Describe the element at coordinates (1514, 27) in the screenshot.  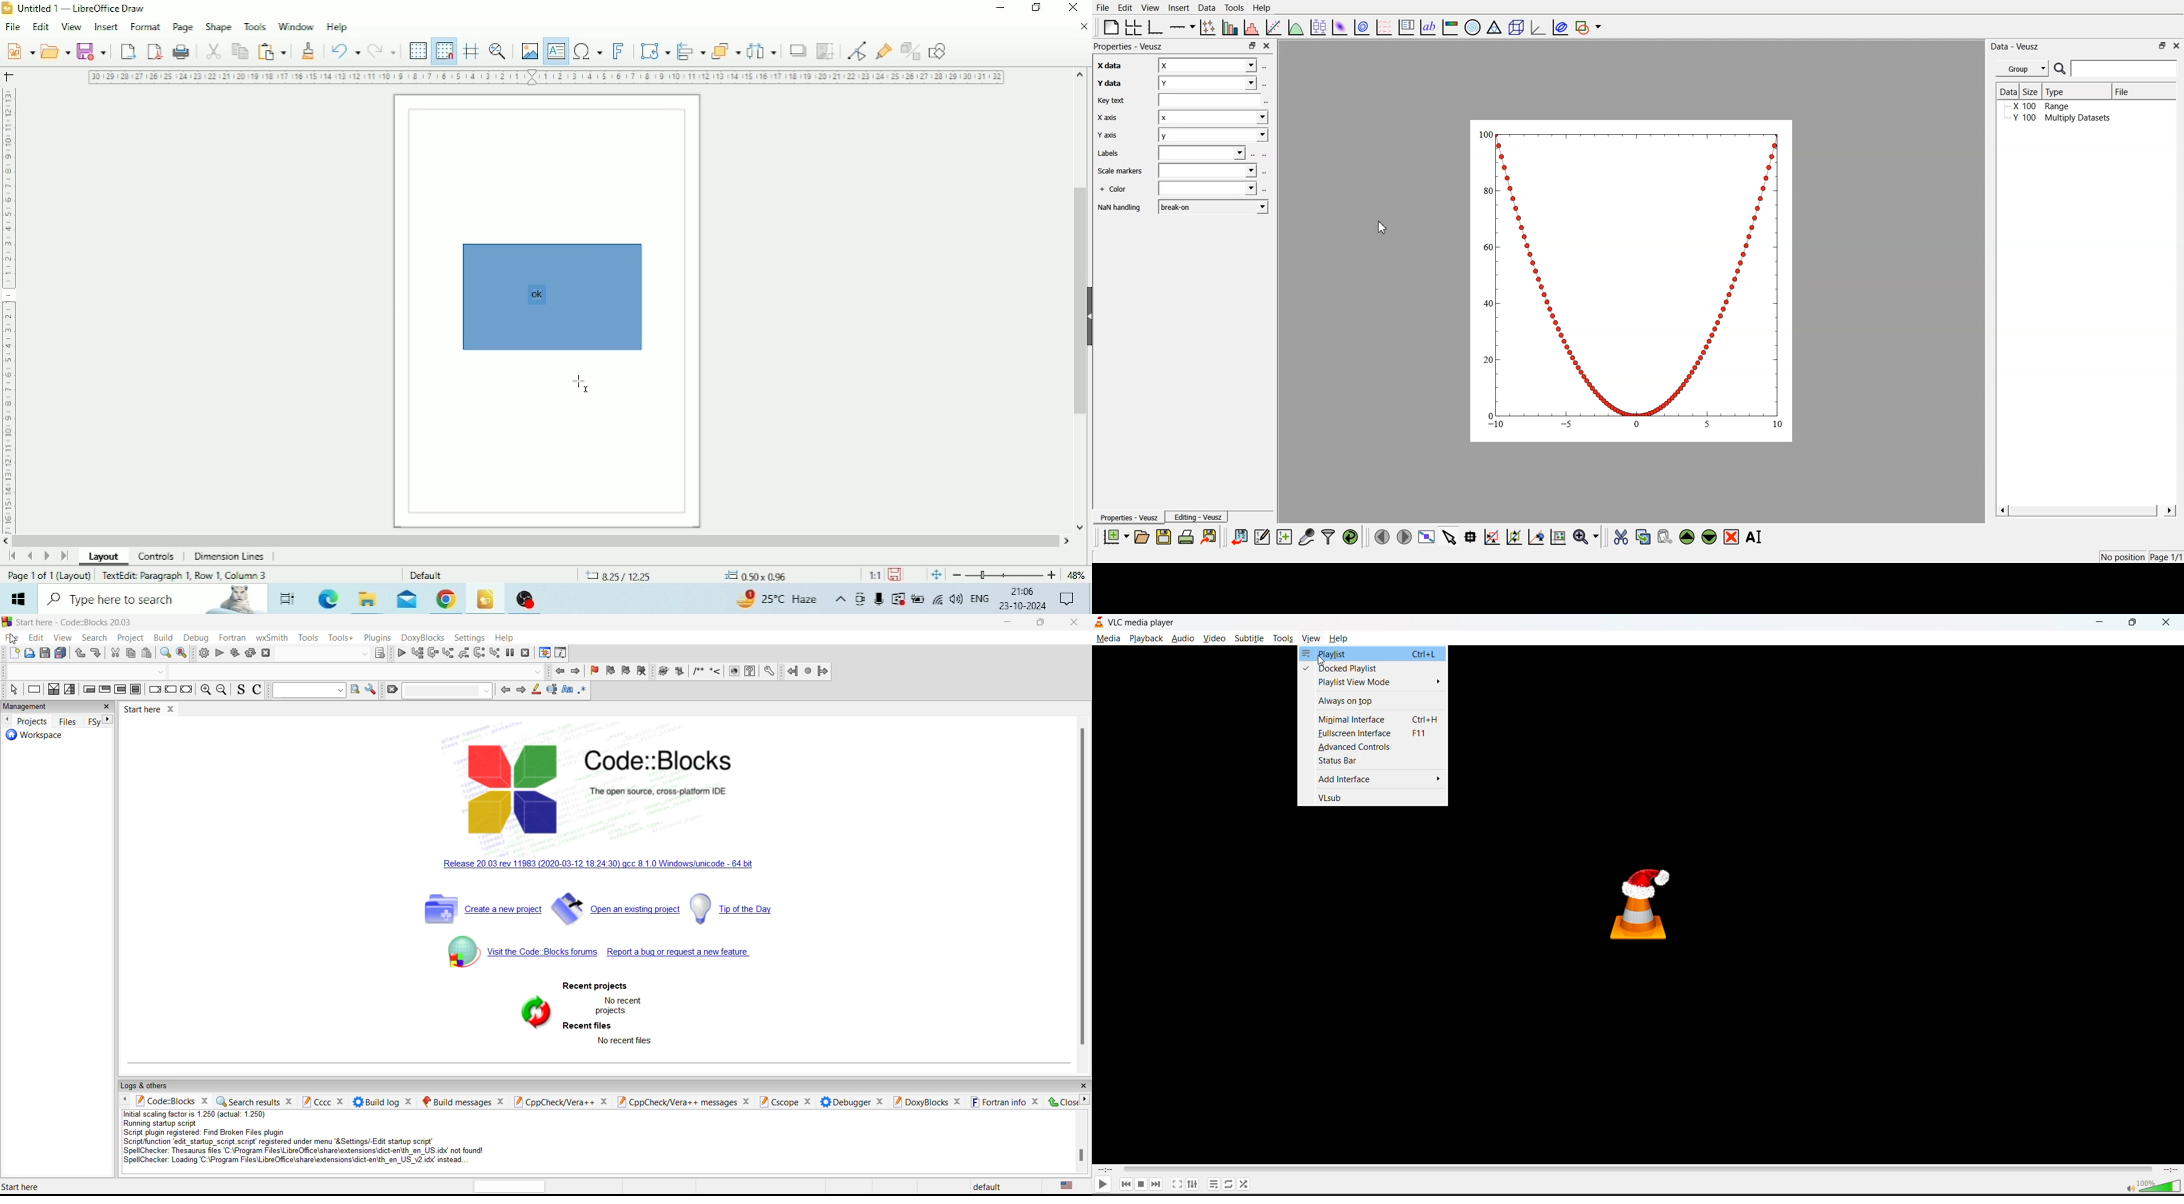
I see `3d shapes` at that location.